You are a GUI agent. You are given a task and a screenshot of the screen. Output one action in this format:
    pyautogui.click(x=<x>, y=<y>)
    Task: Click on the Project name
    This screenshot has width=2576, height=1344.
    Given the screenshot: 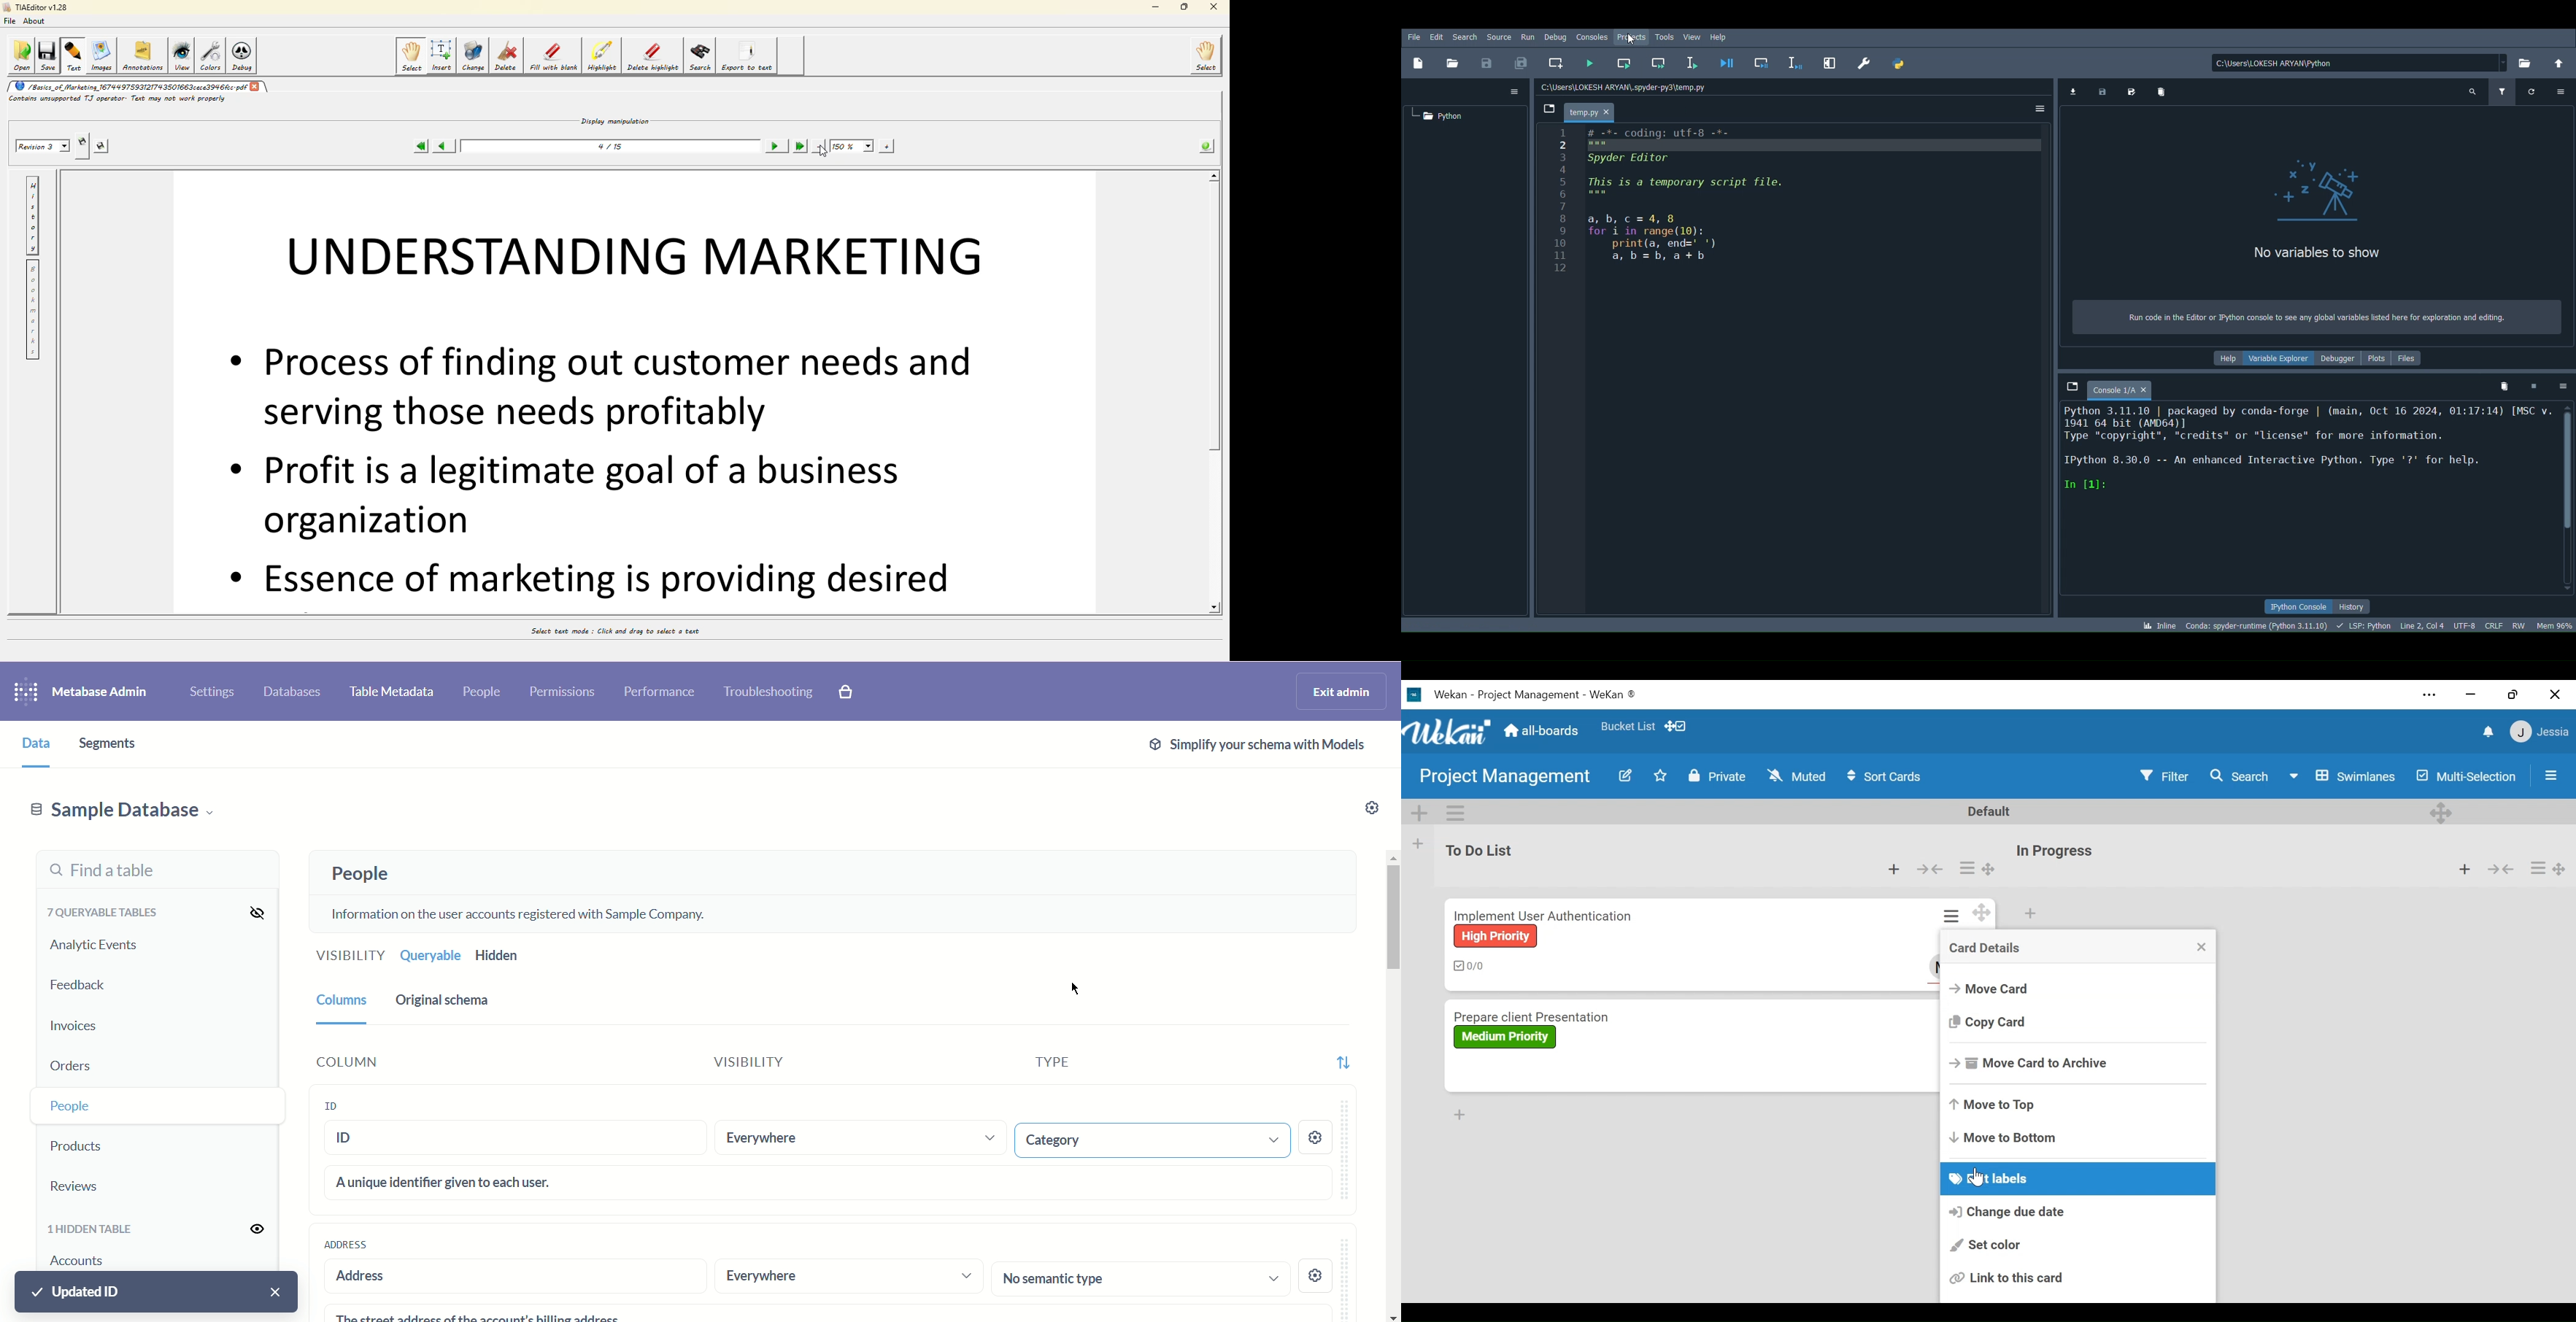 What is the action you would take?
    pyautogui.click(x=1440, y=115)
    